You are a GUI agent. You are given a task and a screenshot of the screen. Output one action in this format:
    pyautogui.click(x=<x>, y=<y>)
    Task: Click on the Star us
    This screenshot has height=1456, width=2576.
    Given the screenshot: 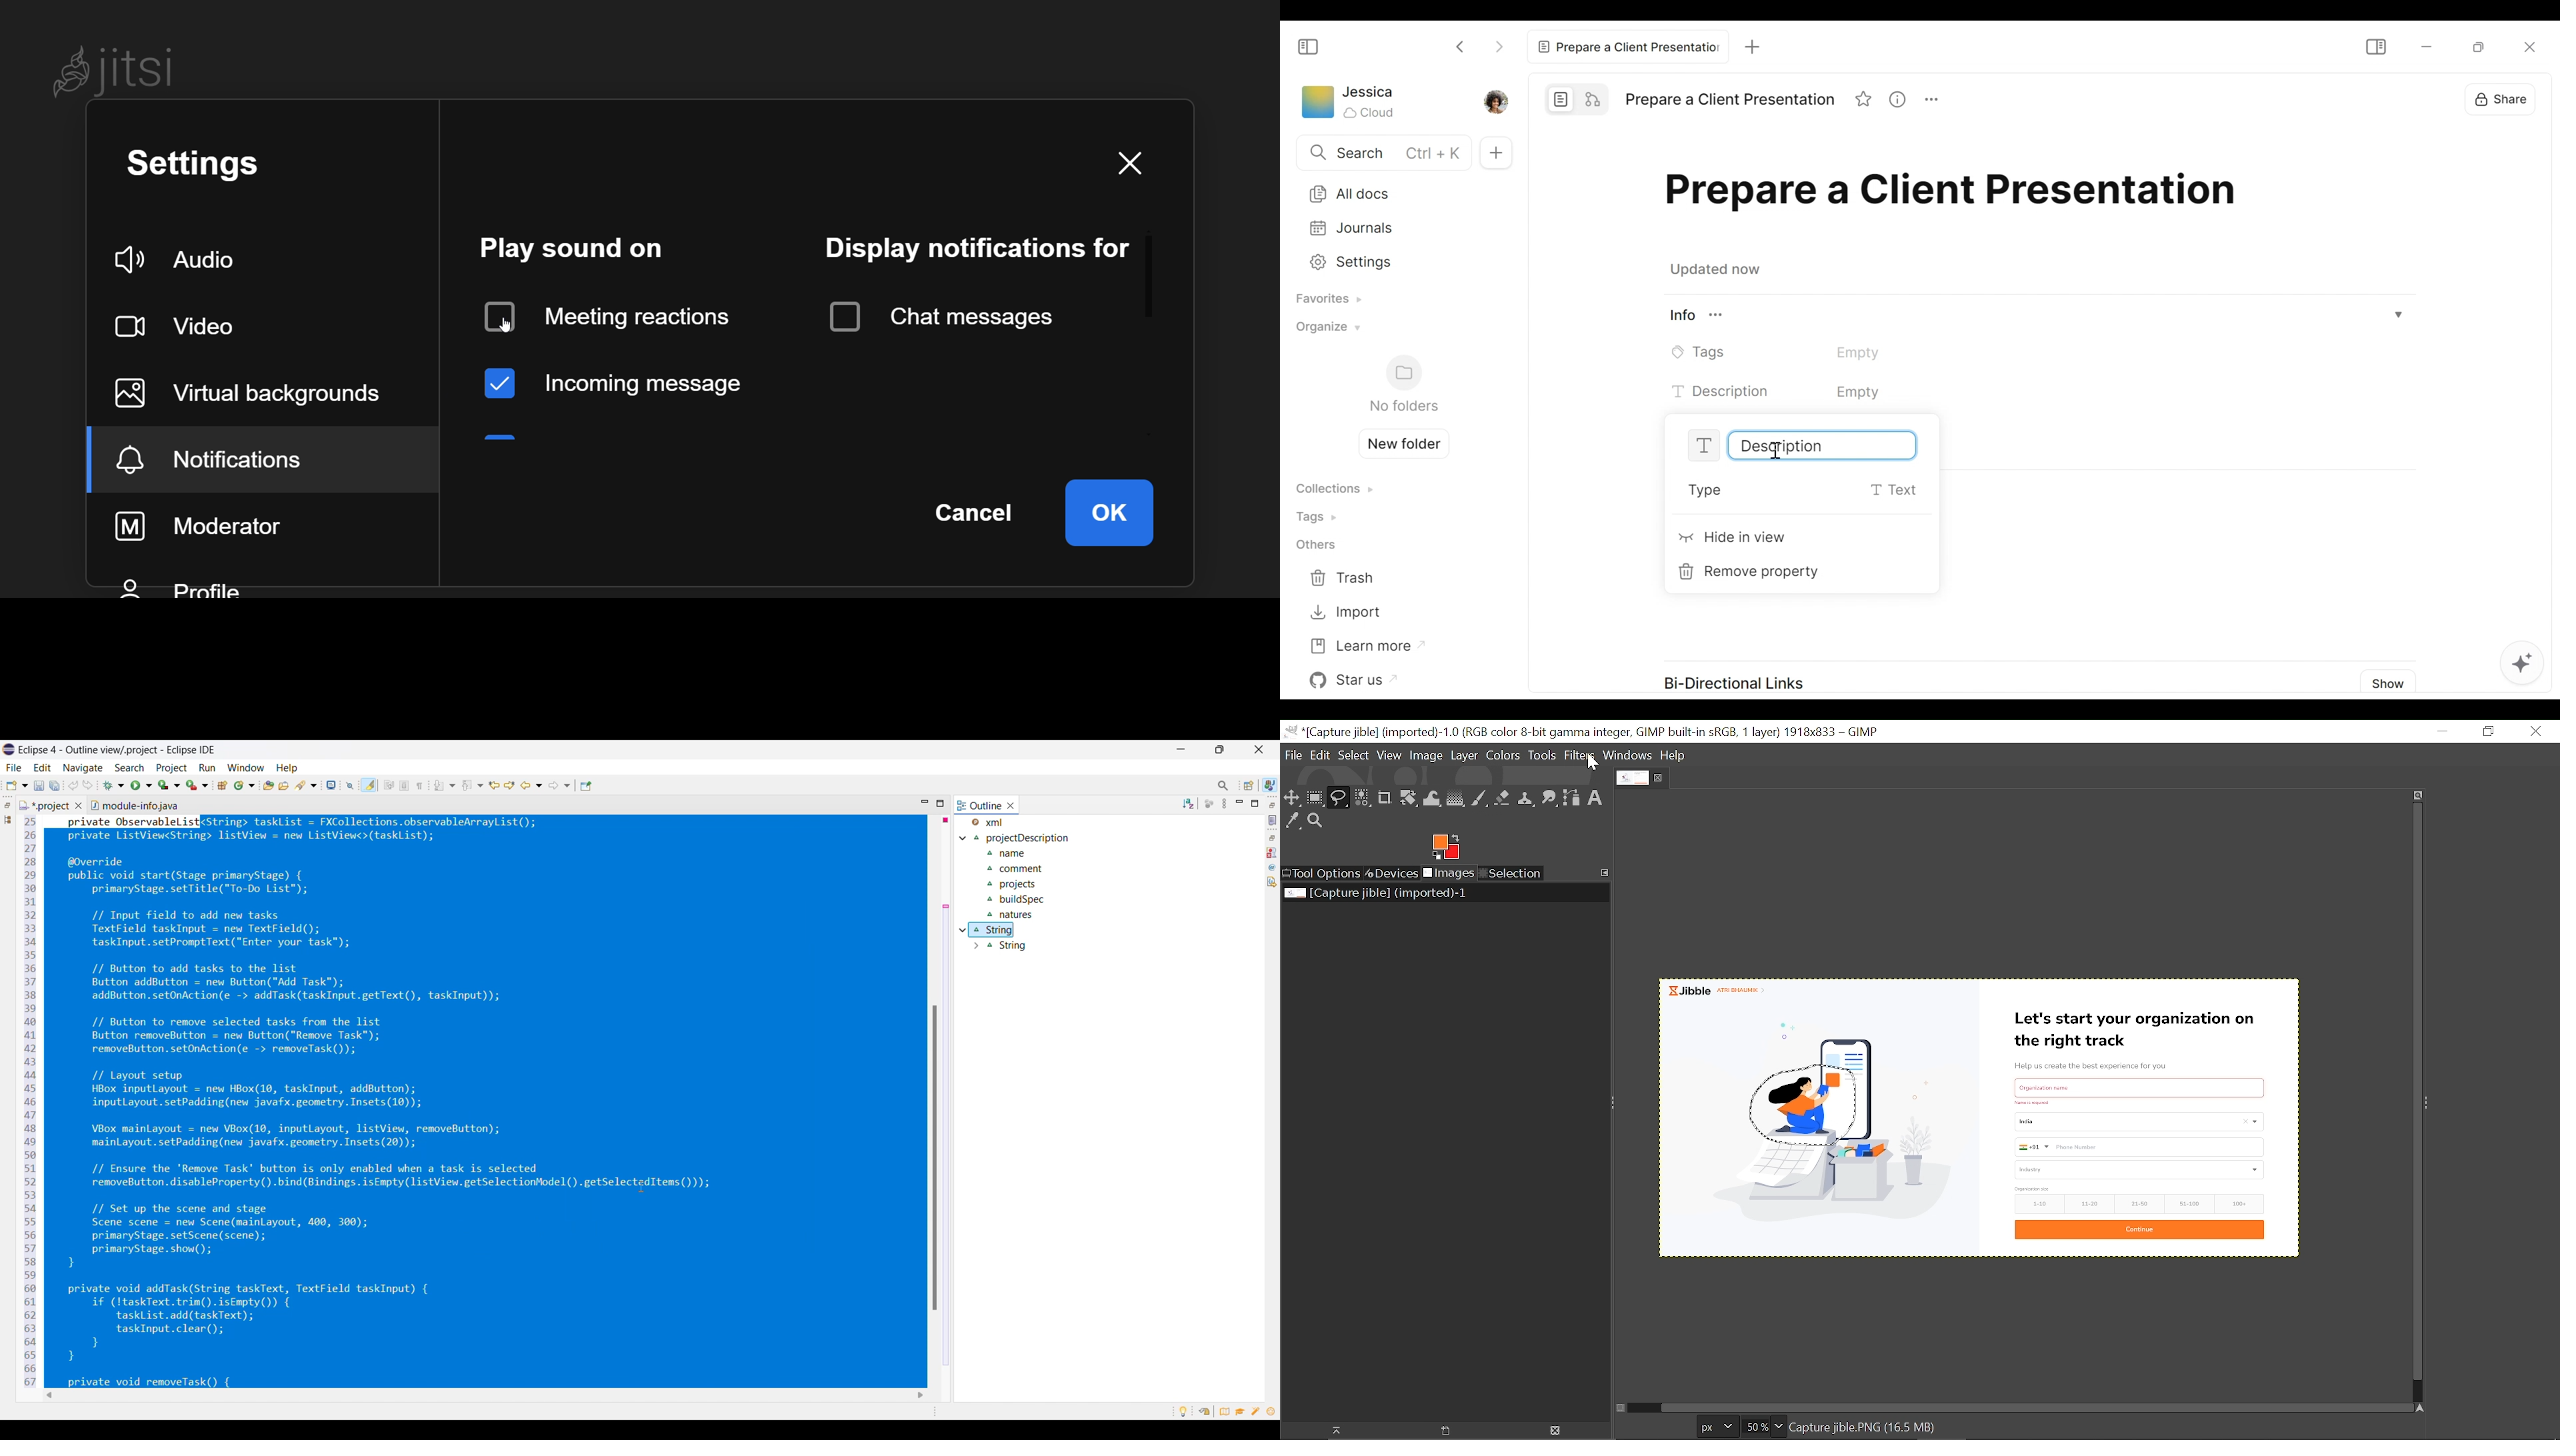 What is the action you would take?
    pyautogui.click(x=1357, y=680)
    